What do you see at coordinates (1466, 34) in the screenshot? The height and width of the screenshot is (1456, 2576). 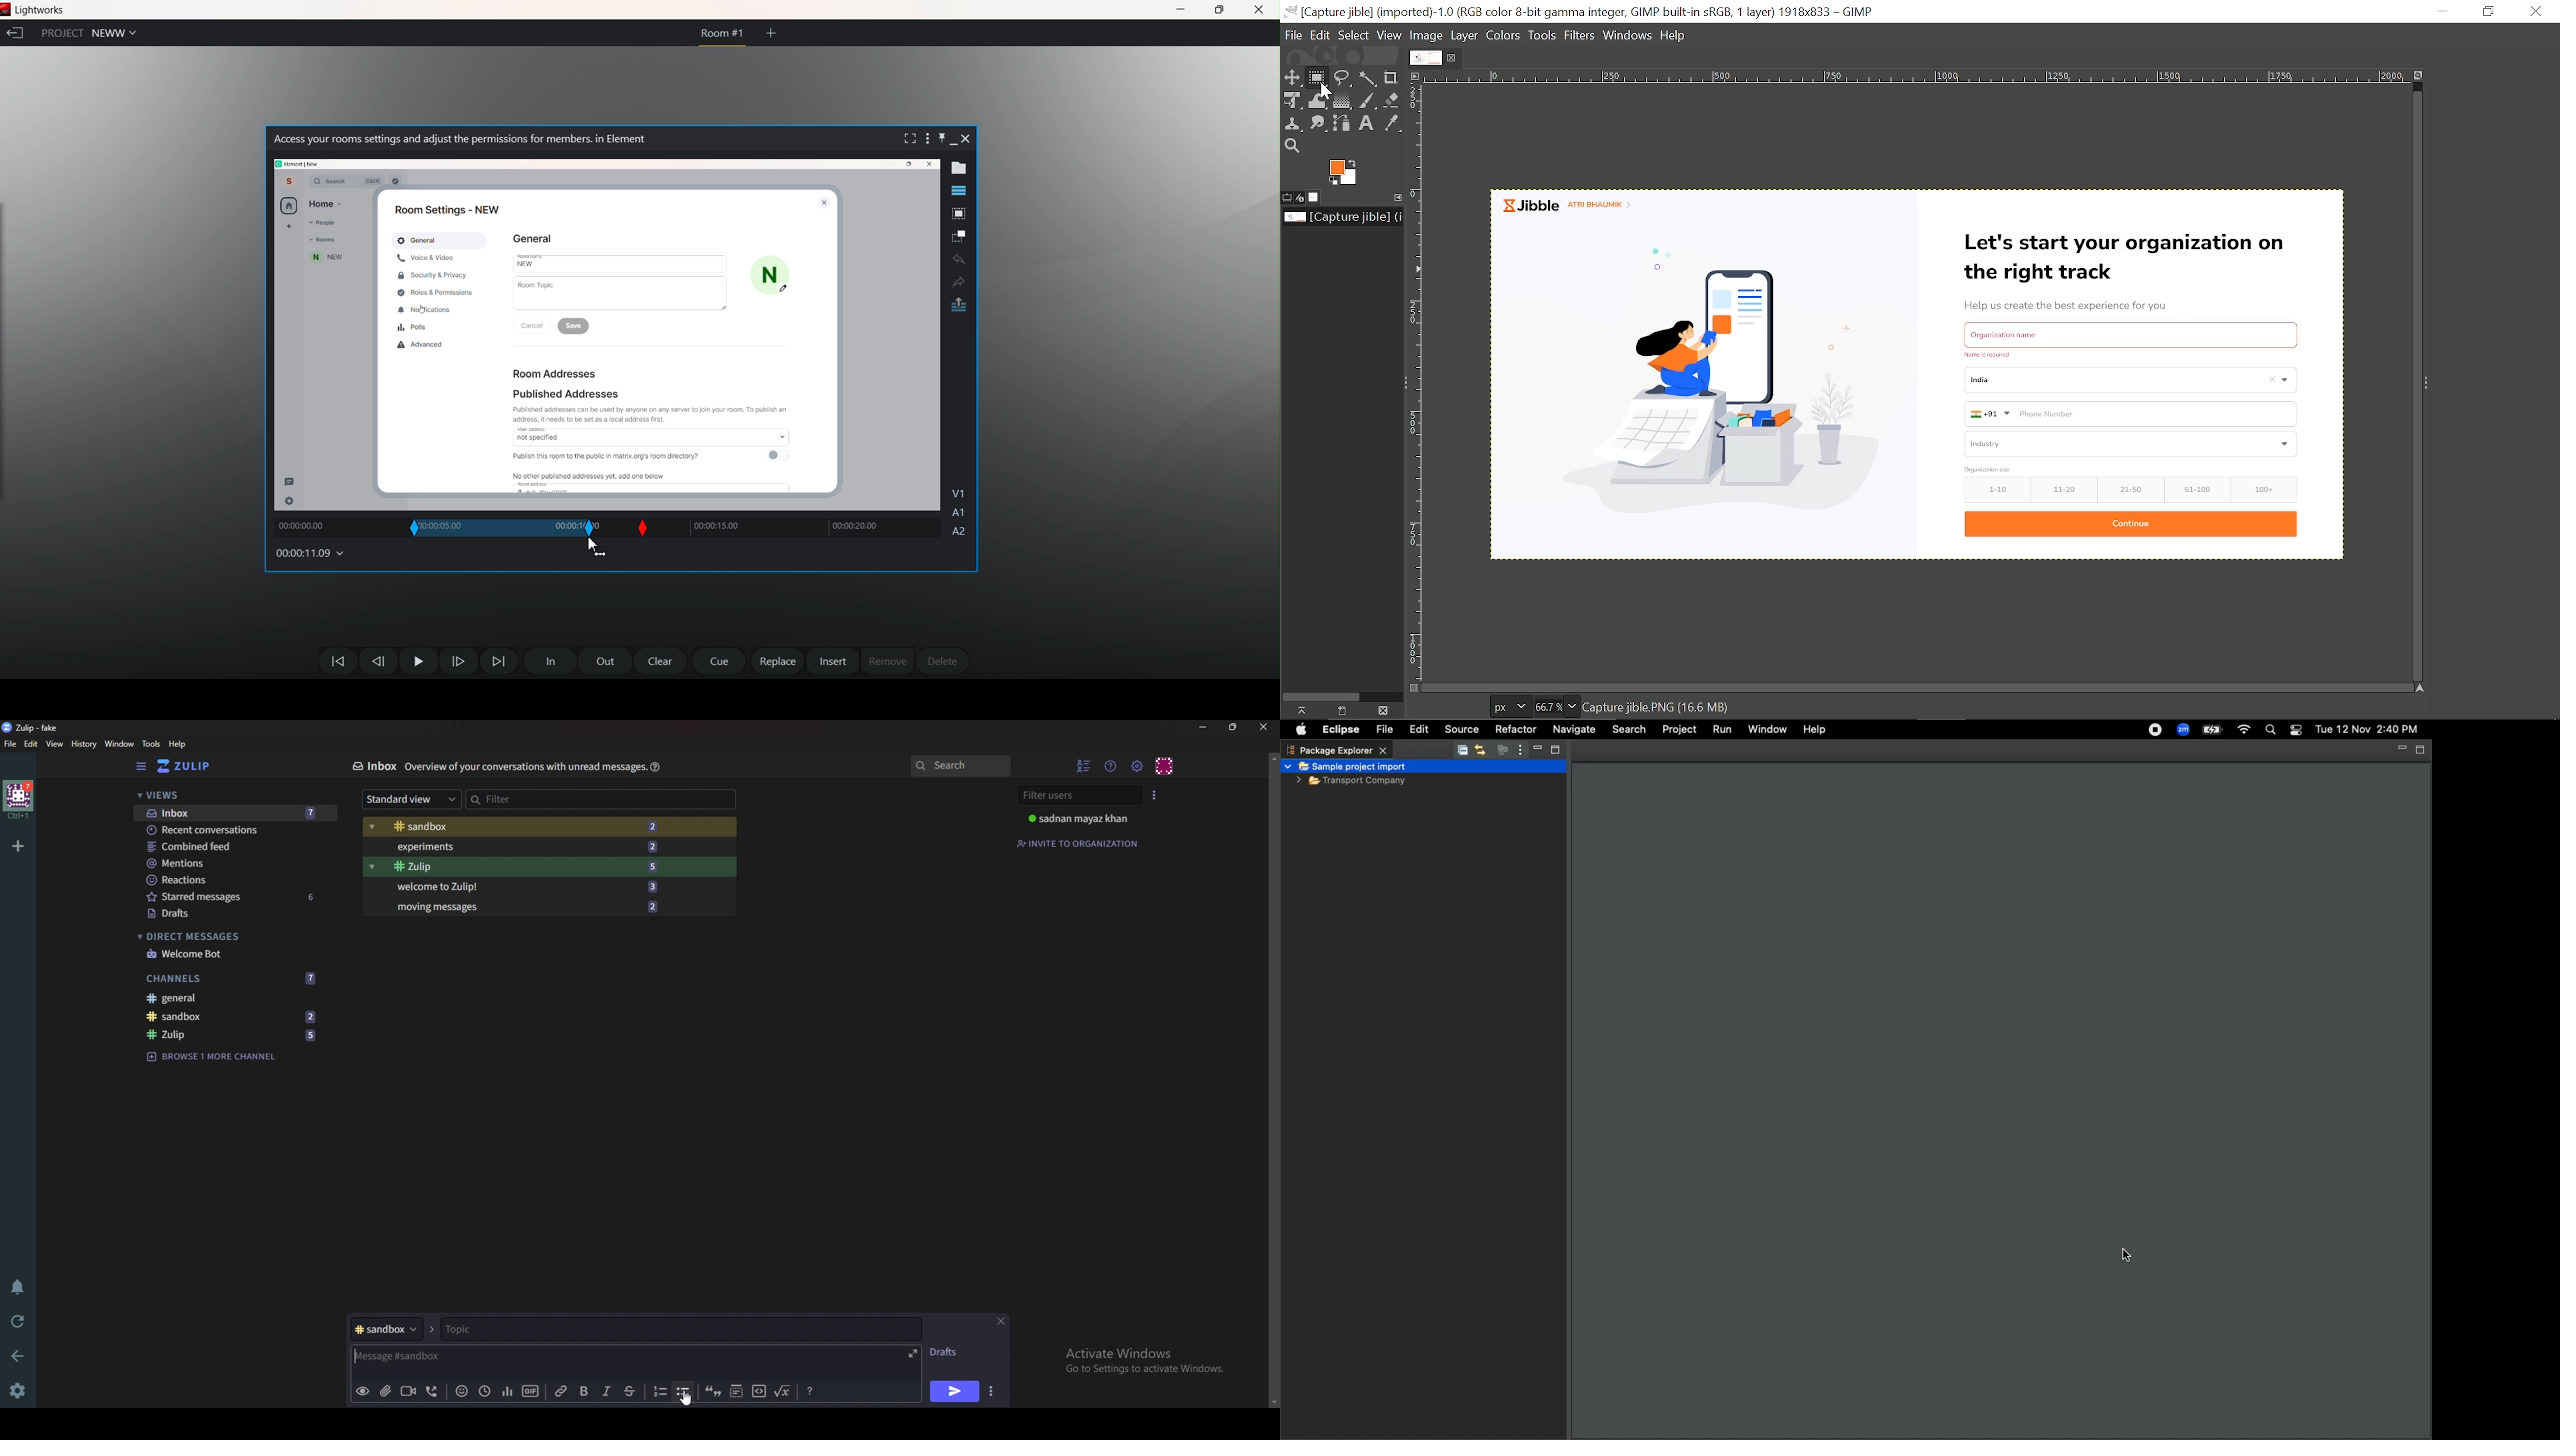 I see `layer` at bounding box center [1466, 34].